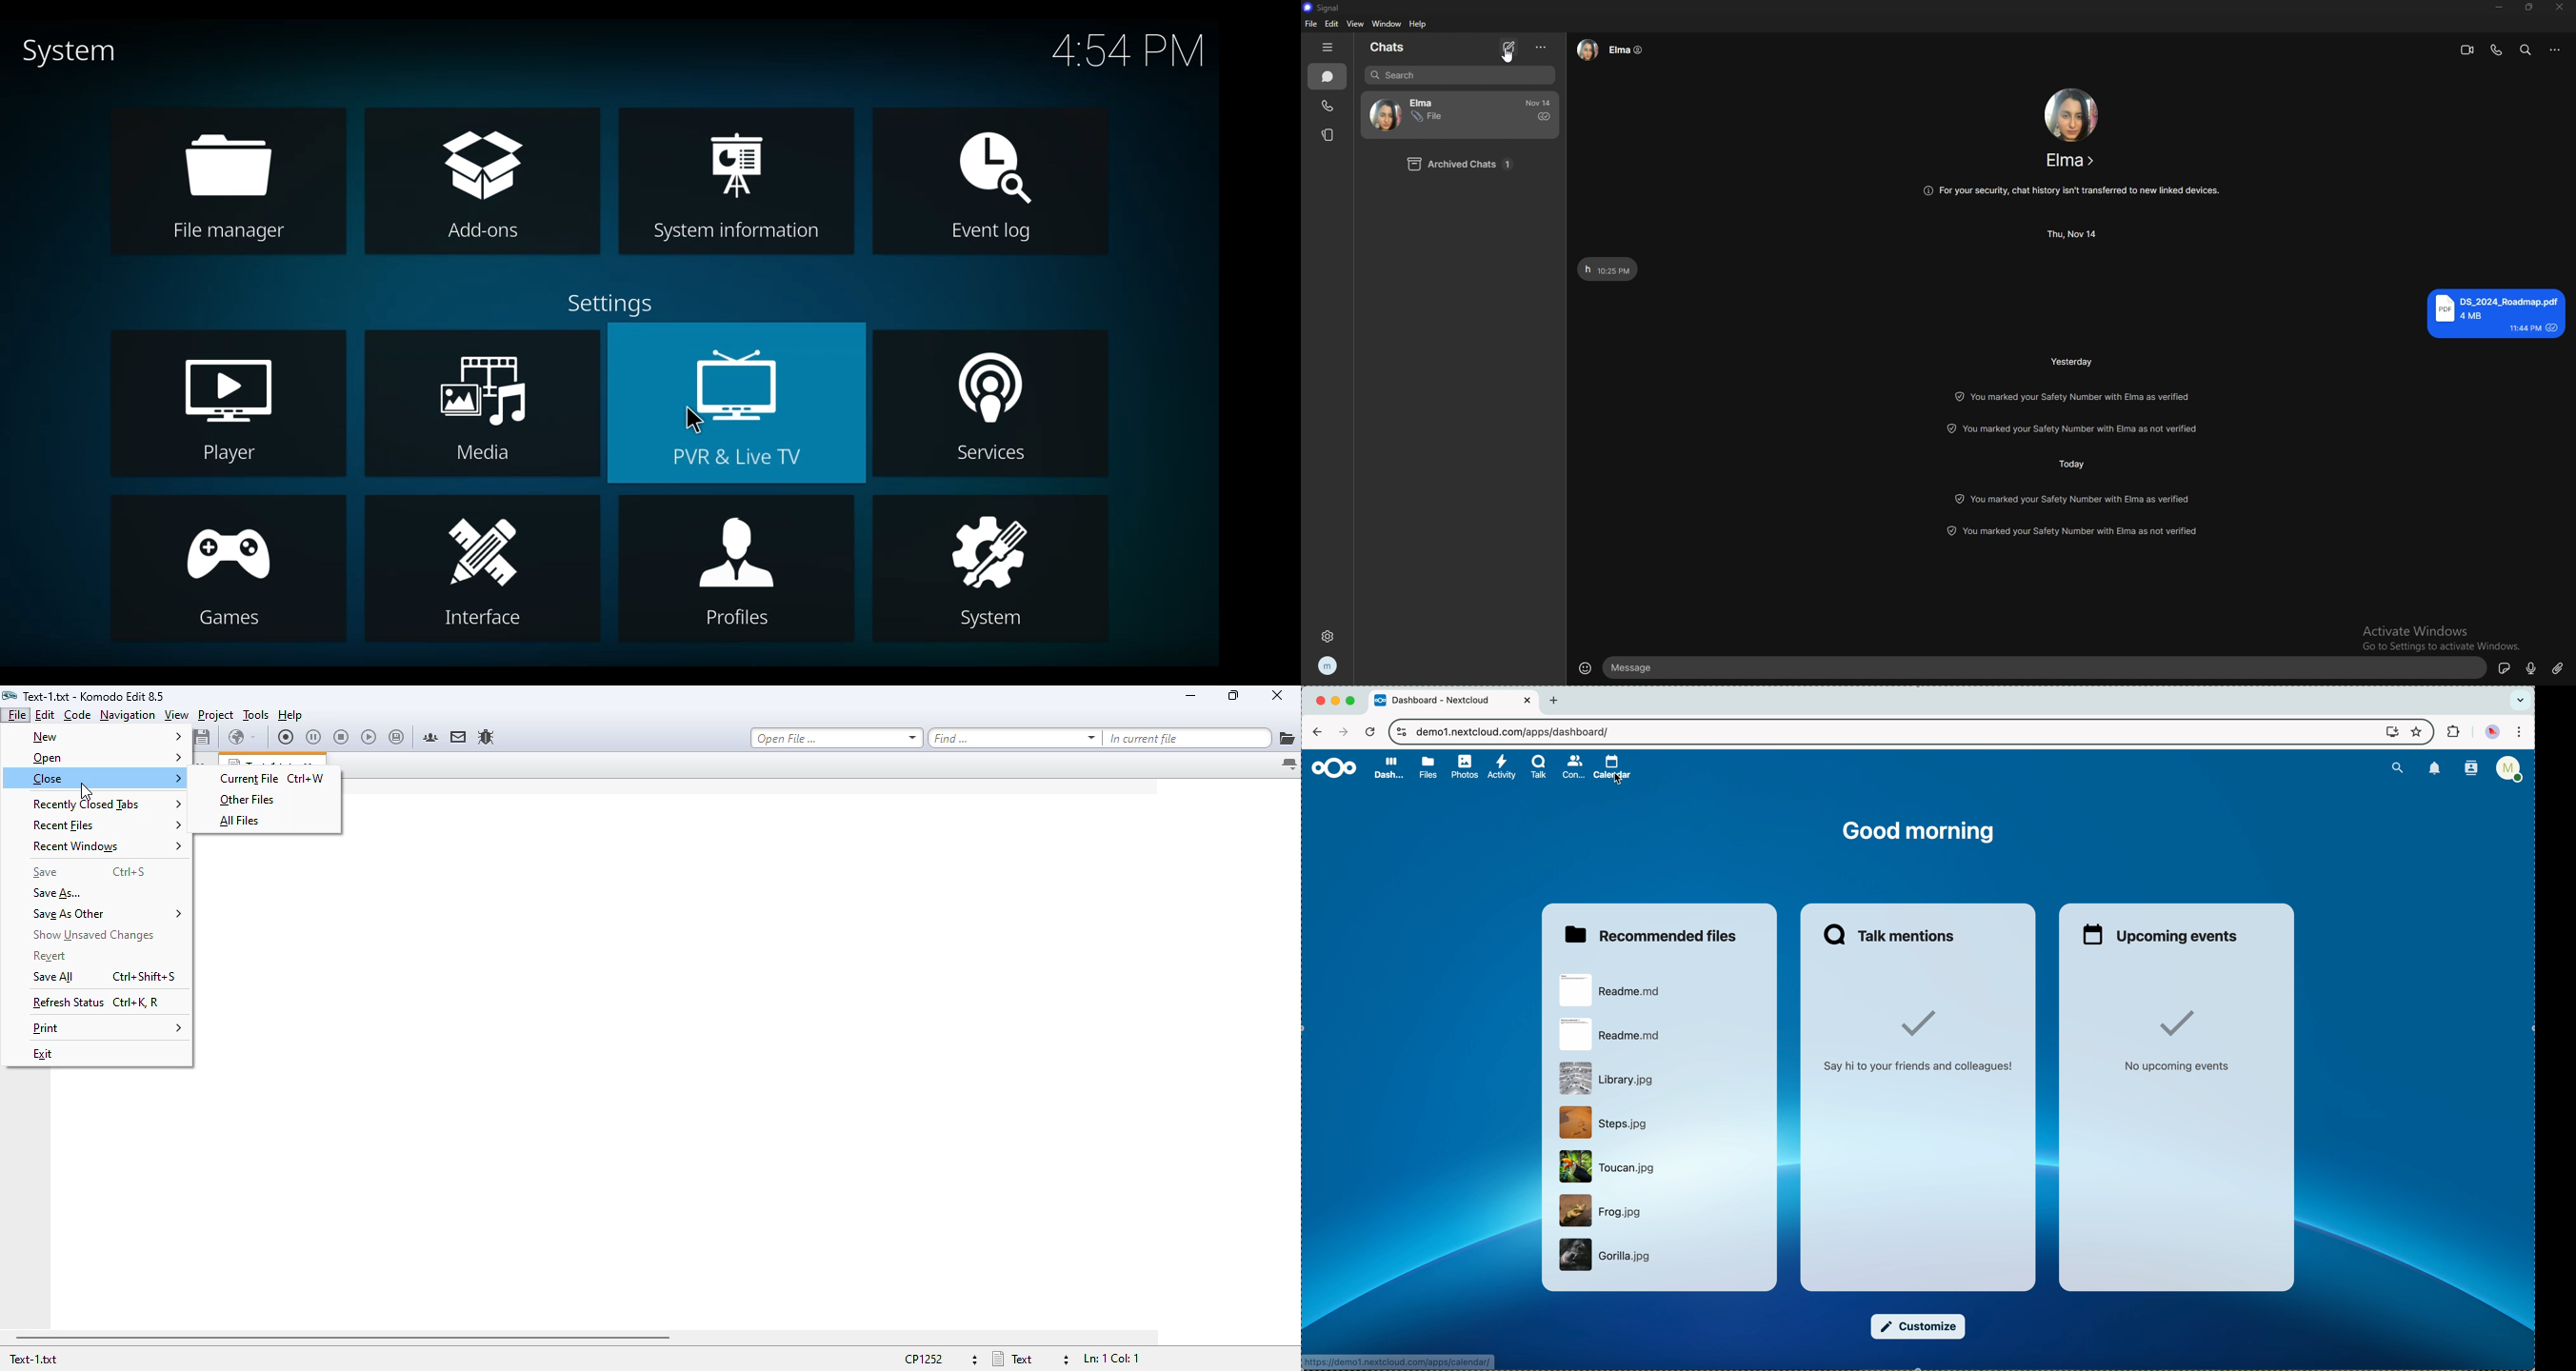  What do you see at coordinates (227, 569) in the screenshot?
I see `Games` at bounding box center [227, 569].